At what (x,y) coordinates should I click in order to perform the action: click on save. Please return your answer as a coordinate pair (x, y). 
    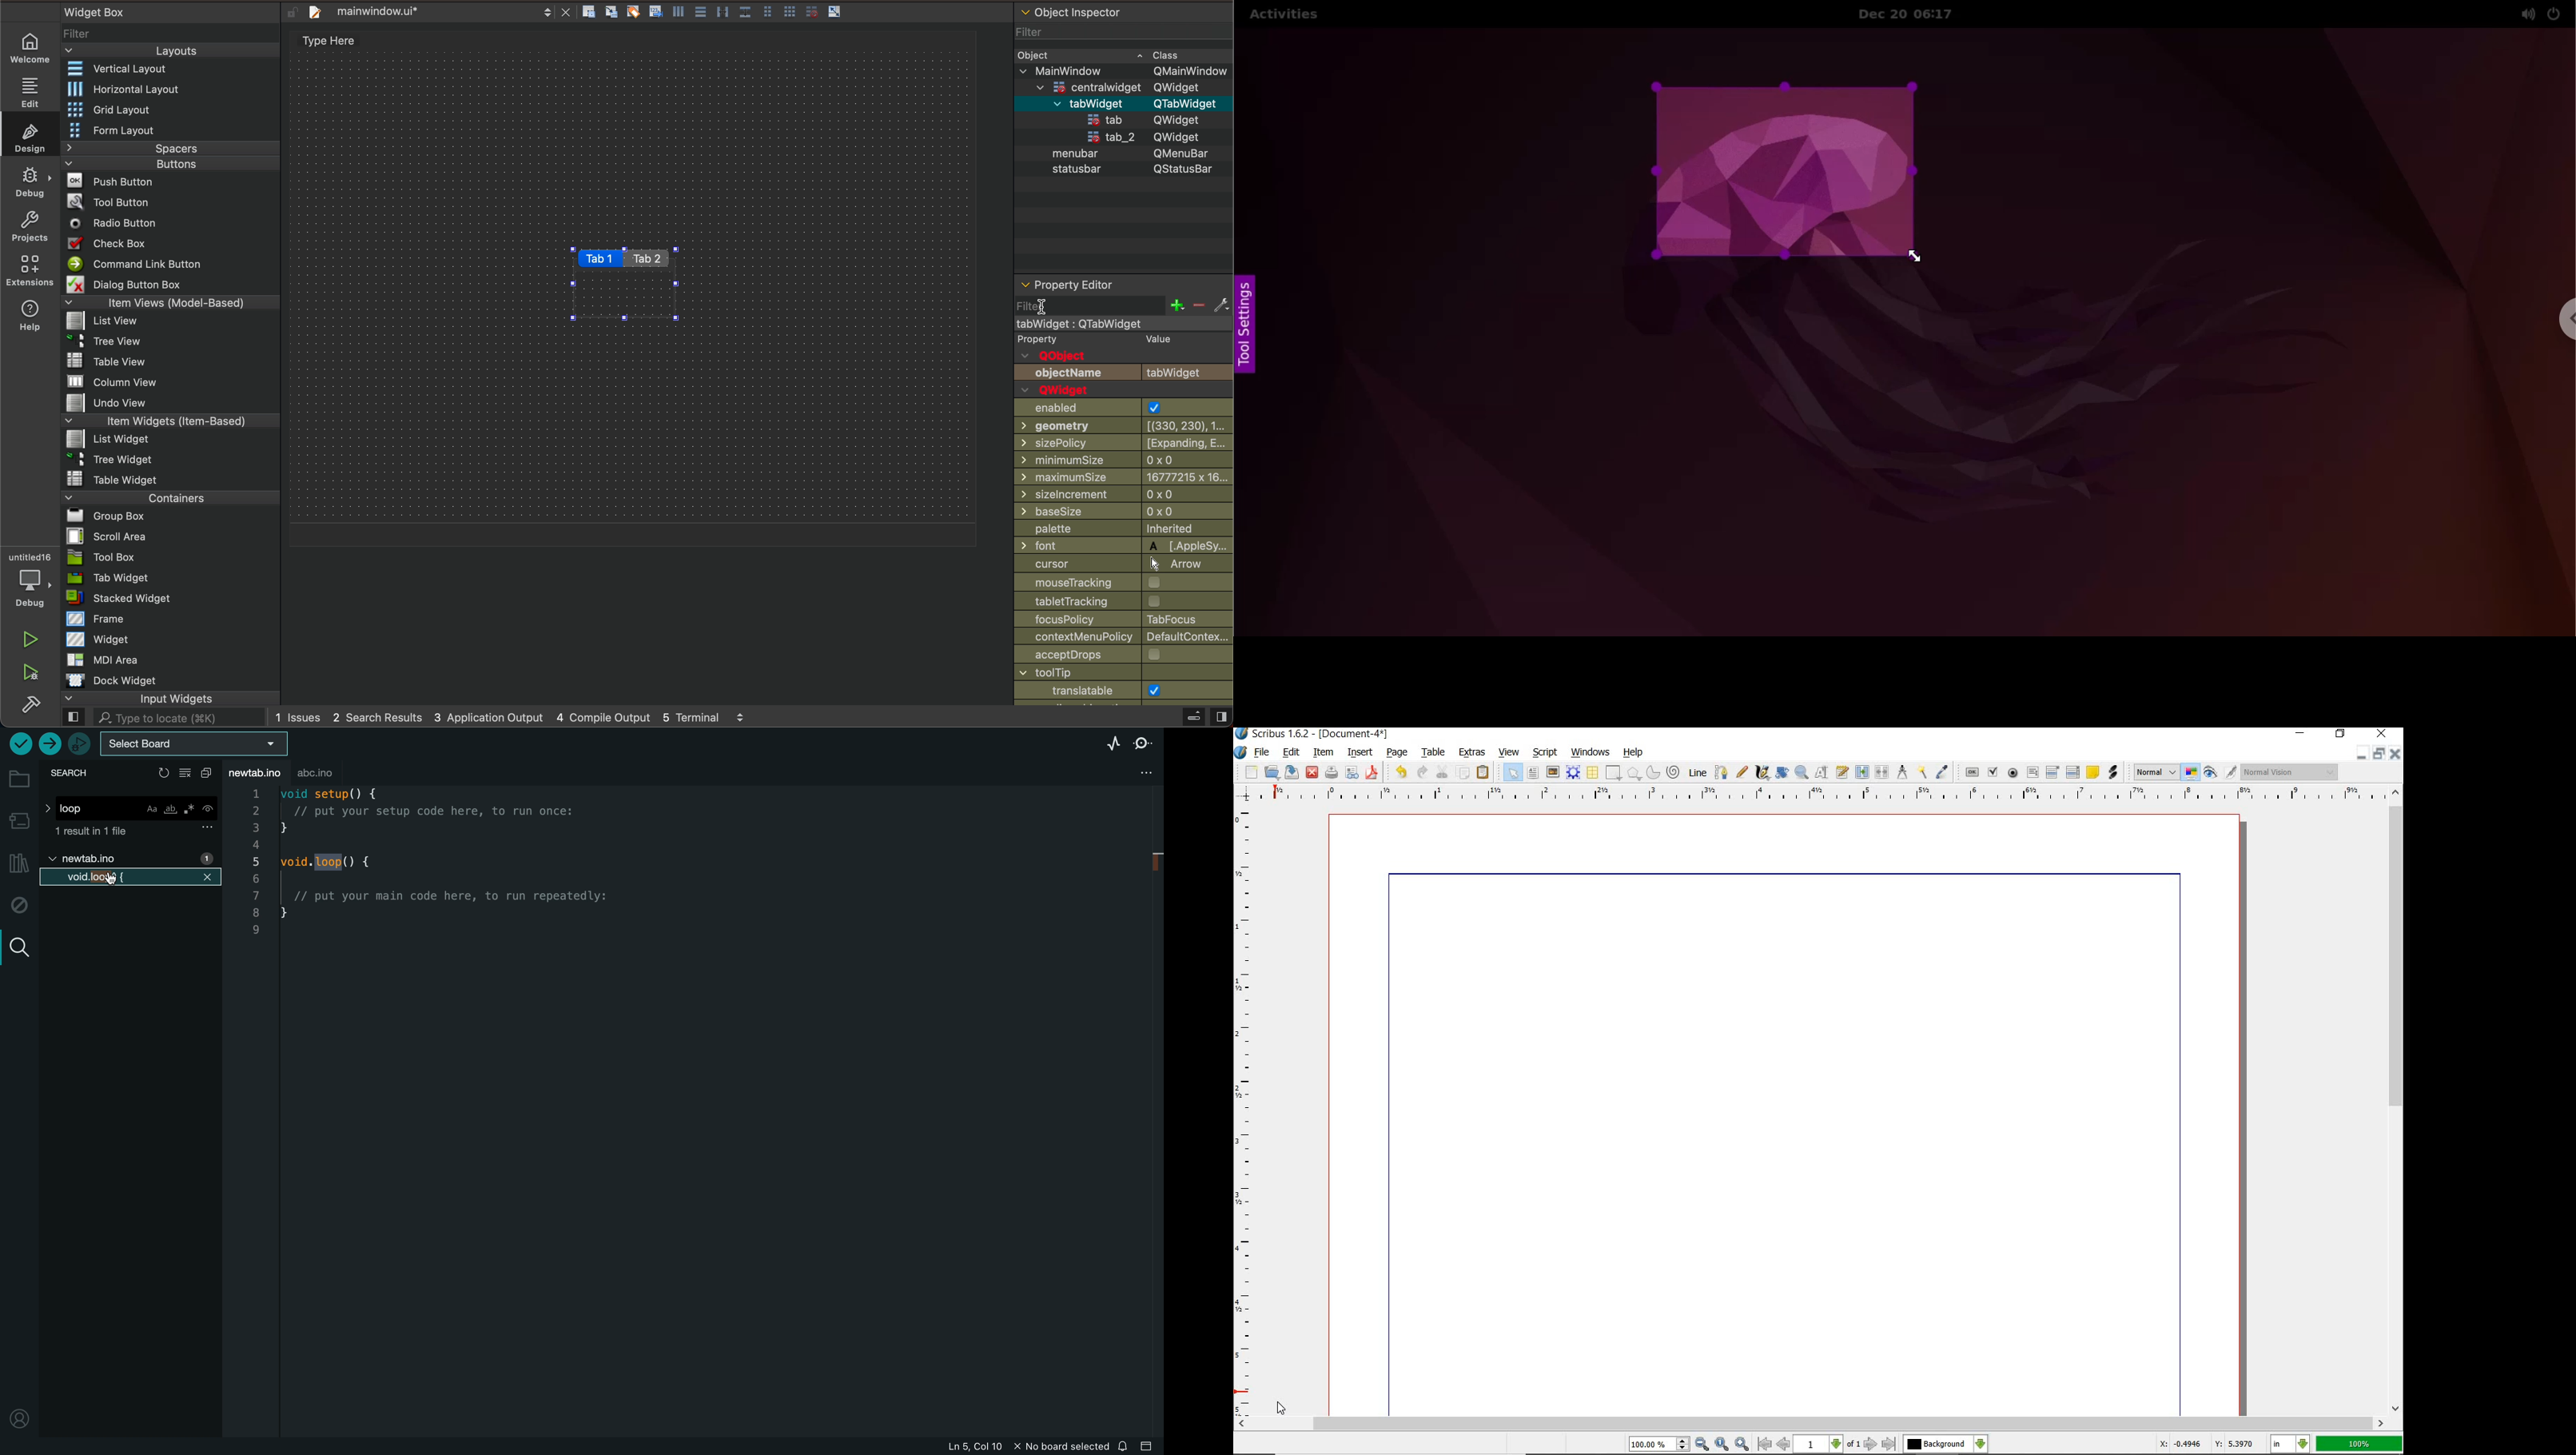
    Looking at the image, I should click on (1292, 772).